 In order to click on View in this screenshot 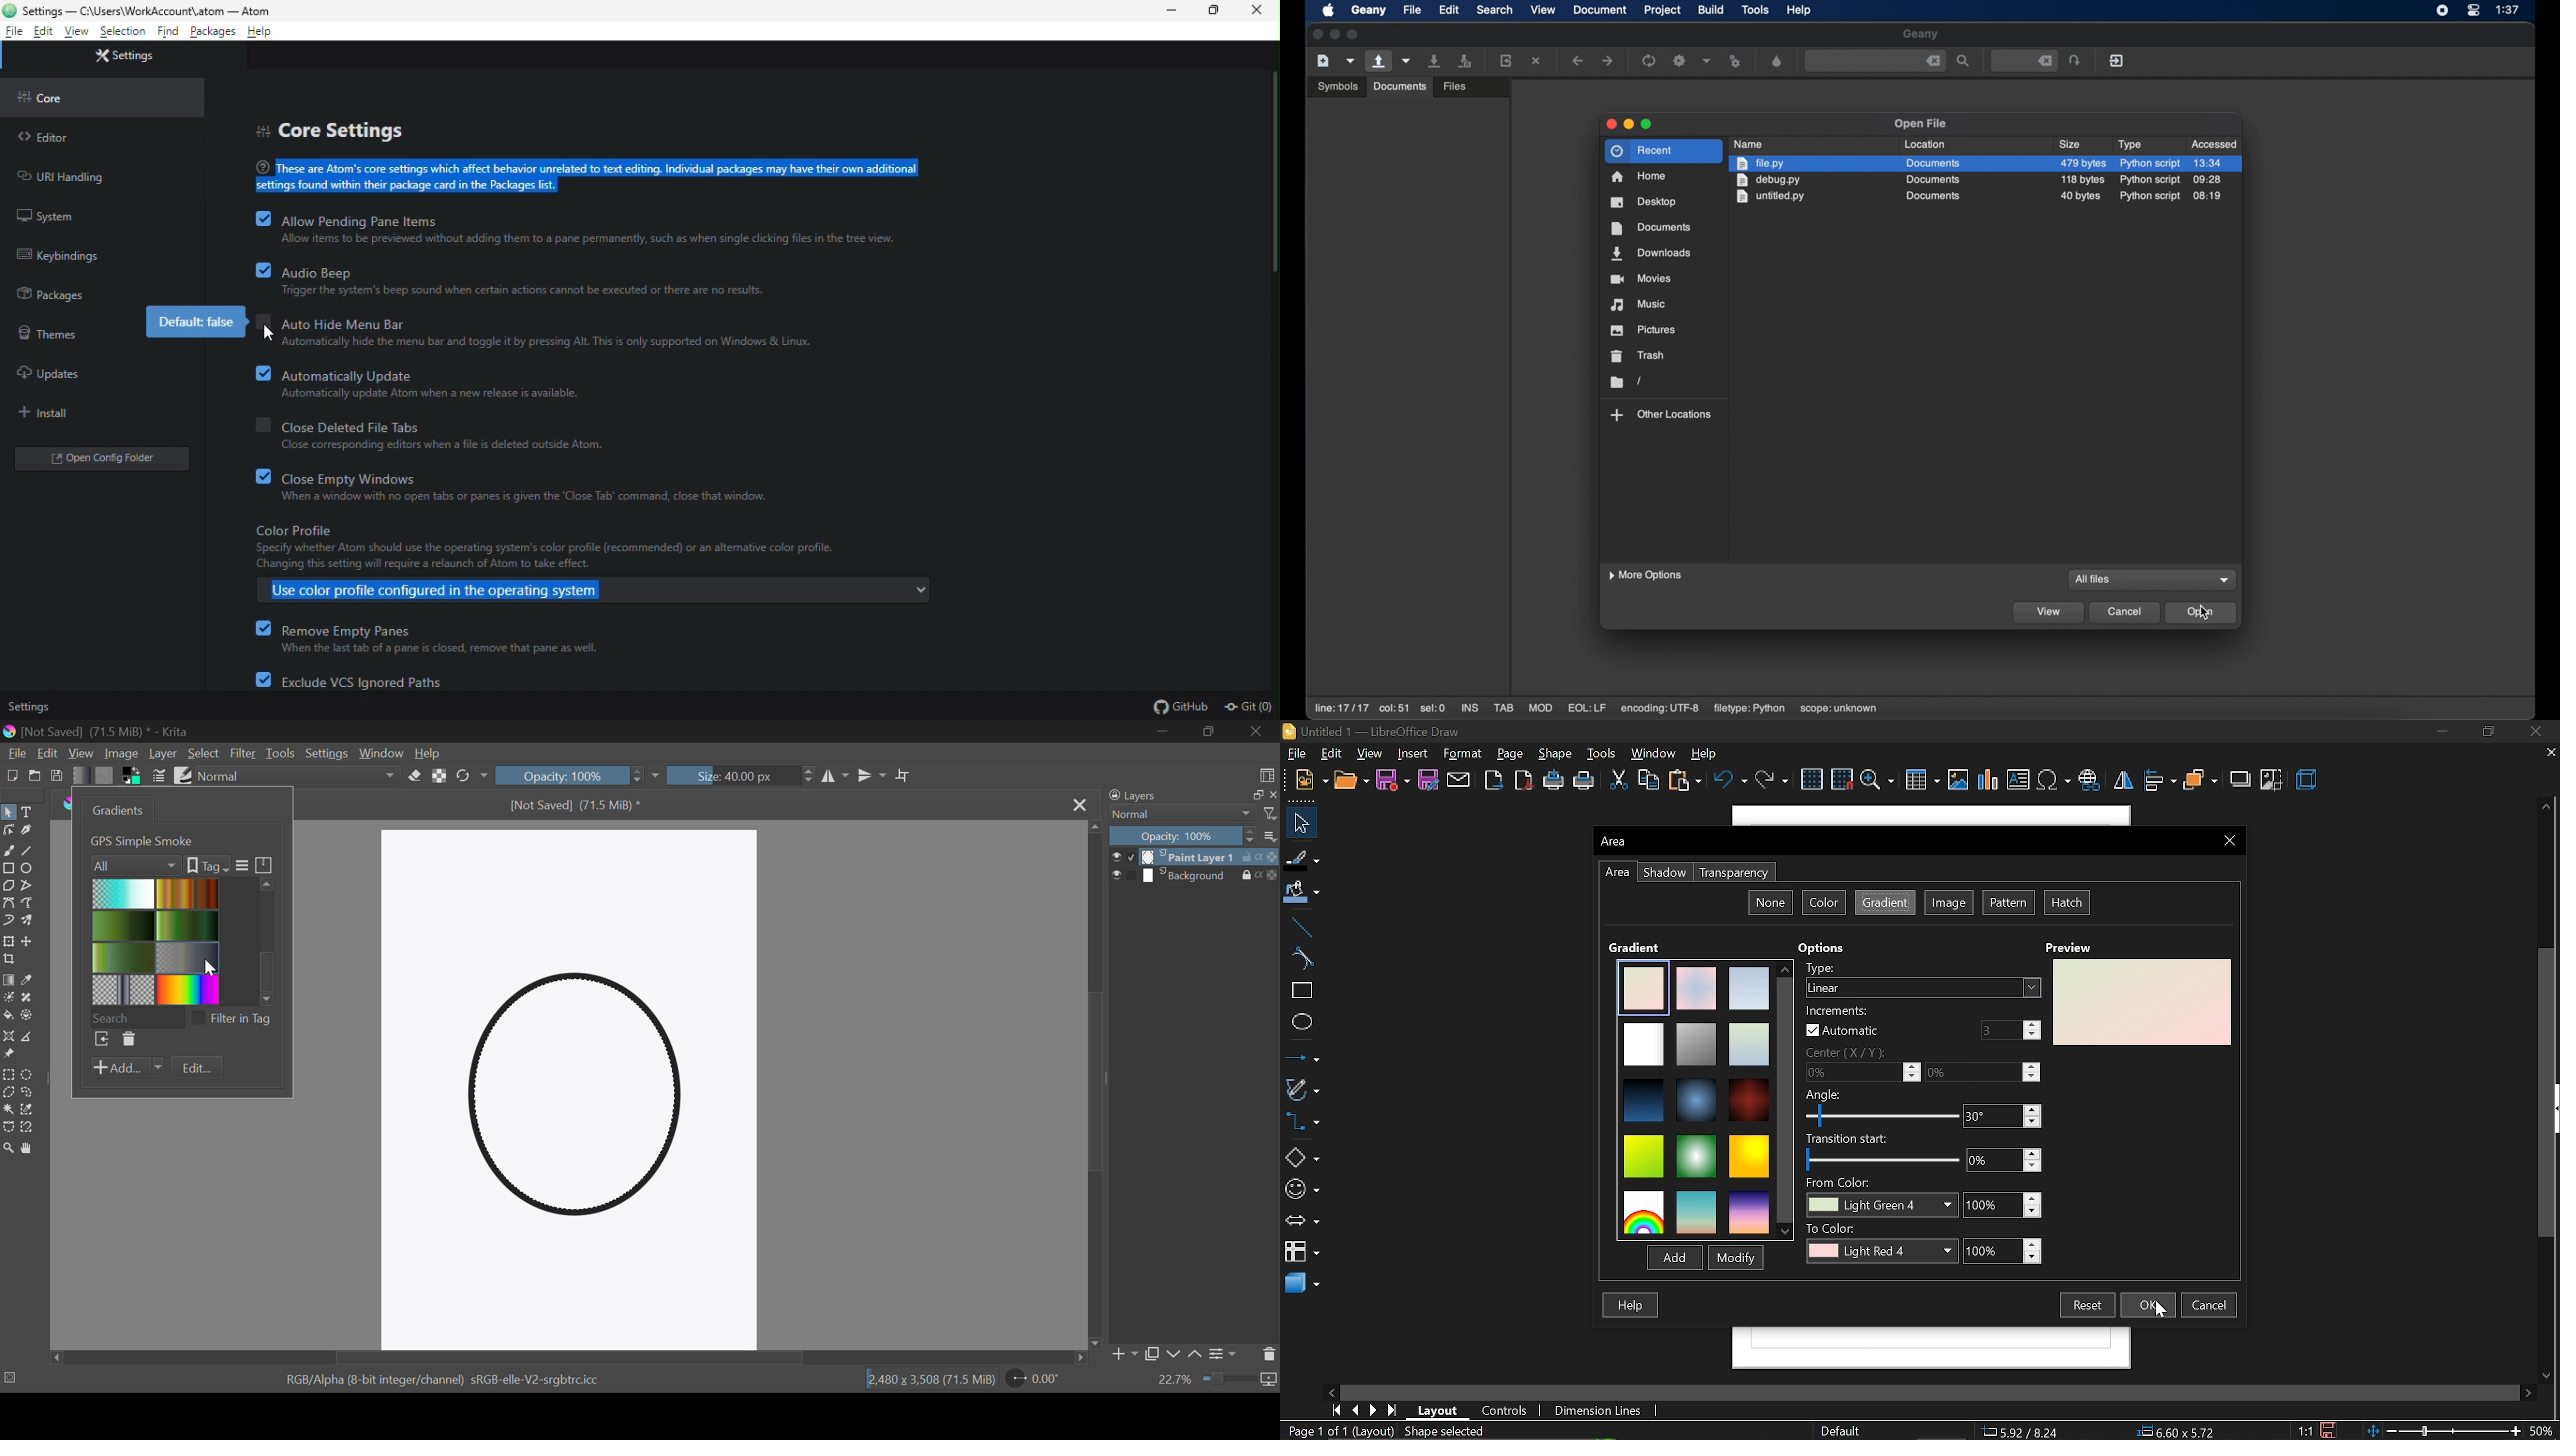, I will do `click(81, 754)`.